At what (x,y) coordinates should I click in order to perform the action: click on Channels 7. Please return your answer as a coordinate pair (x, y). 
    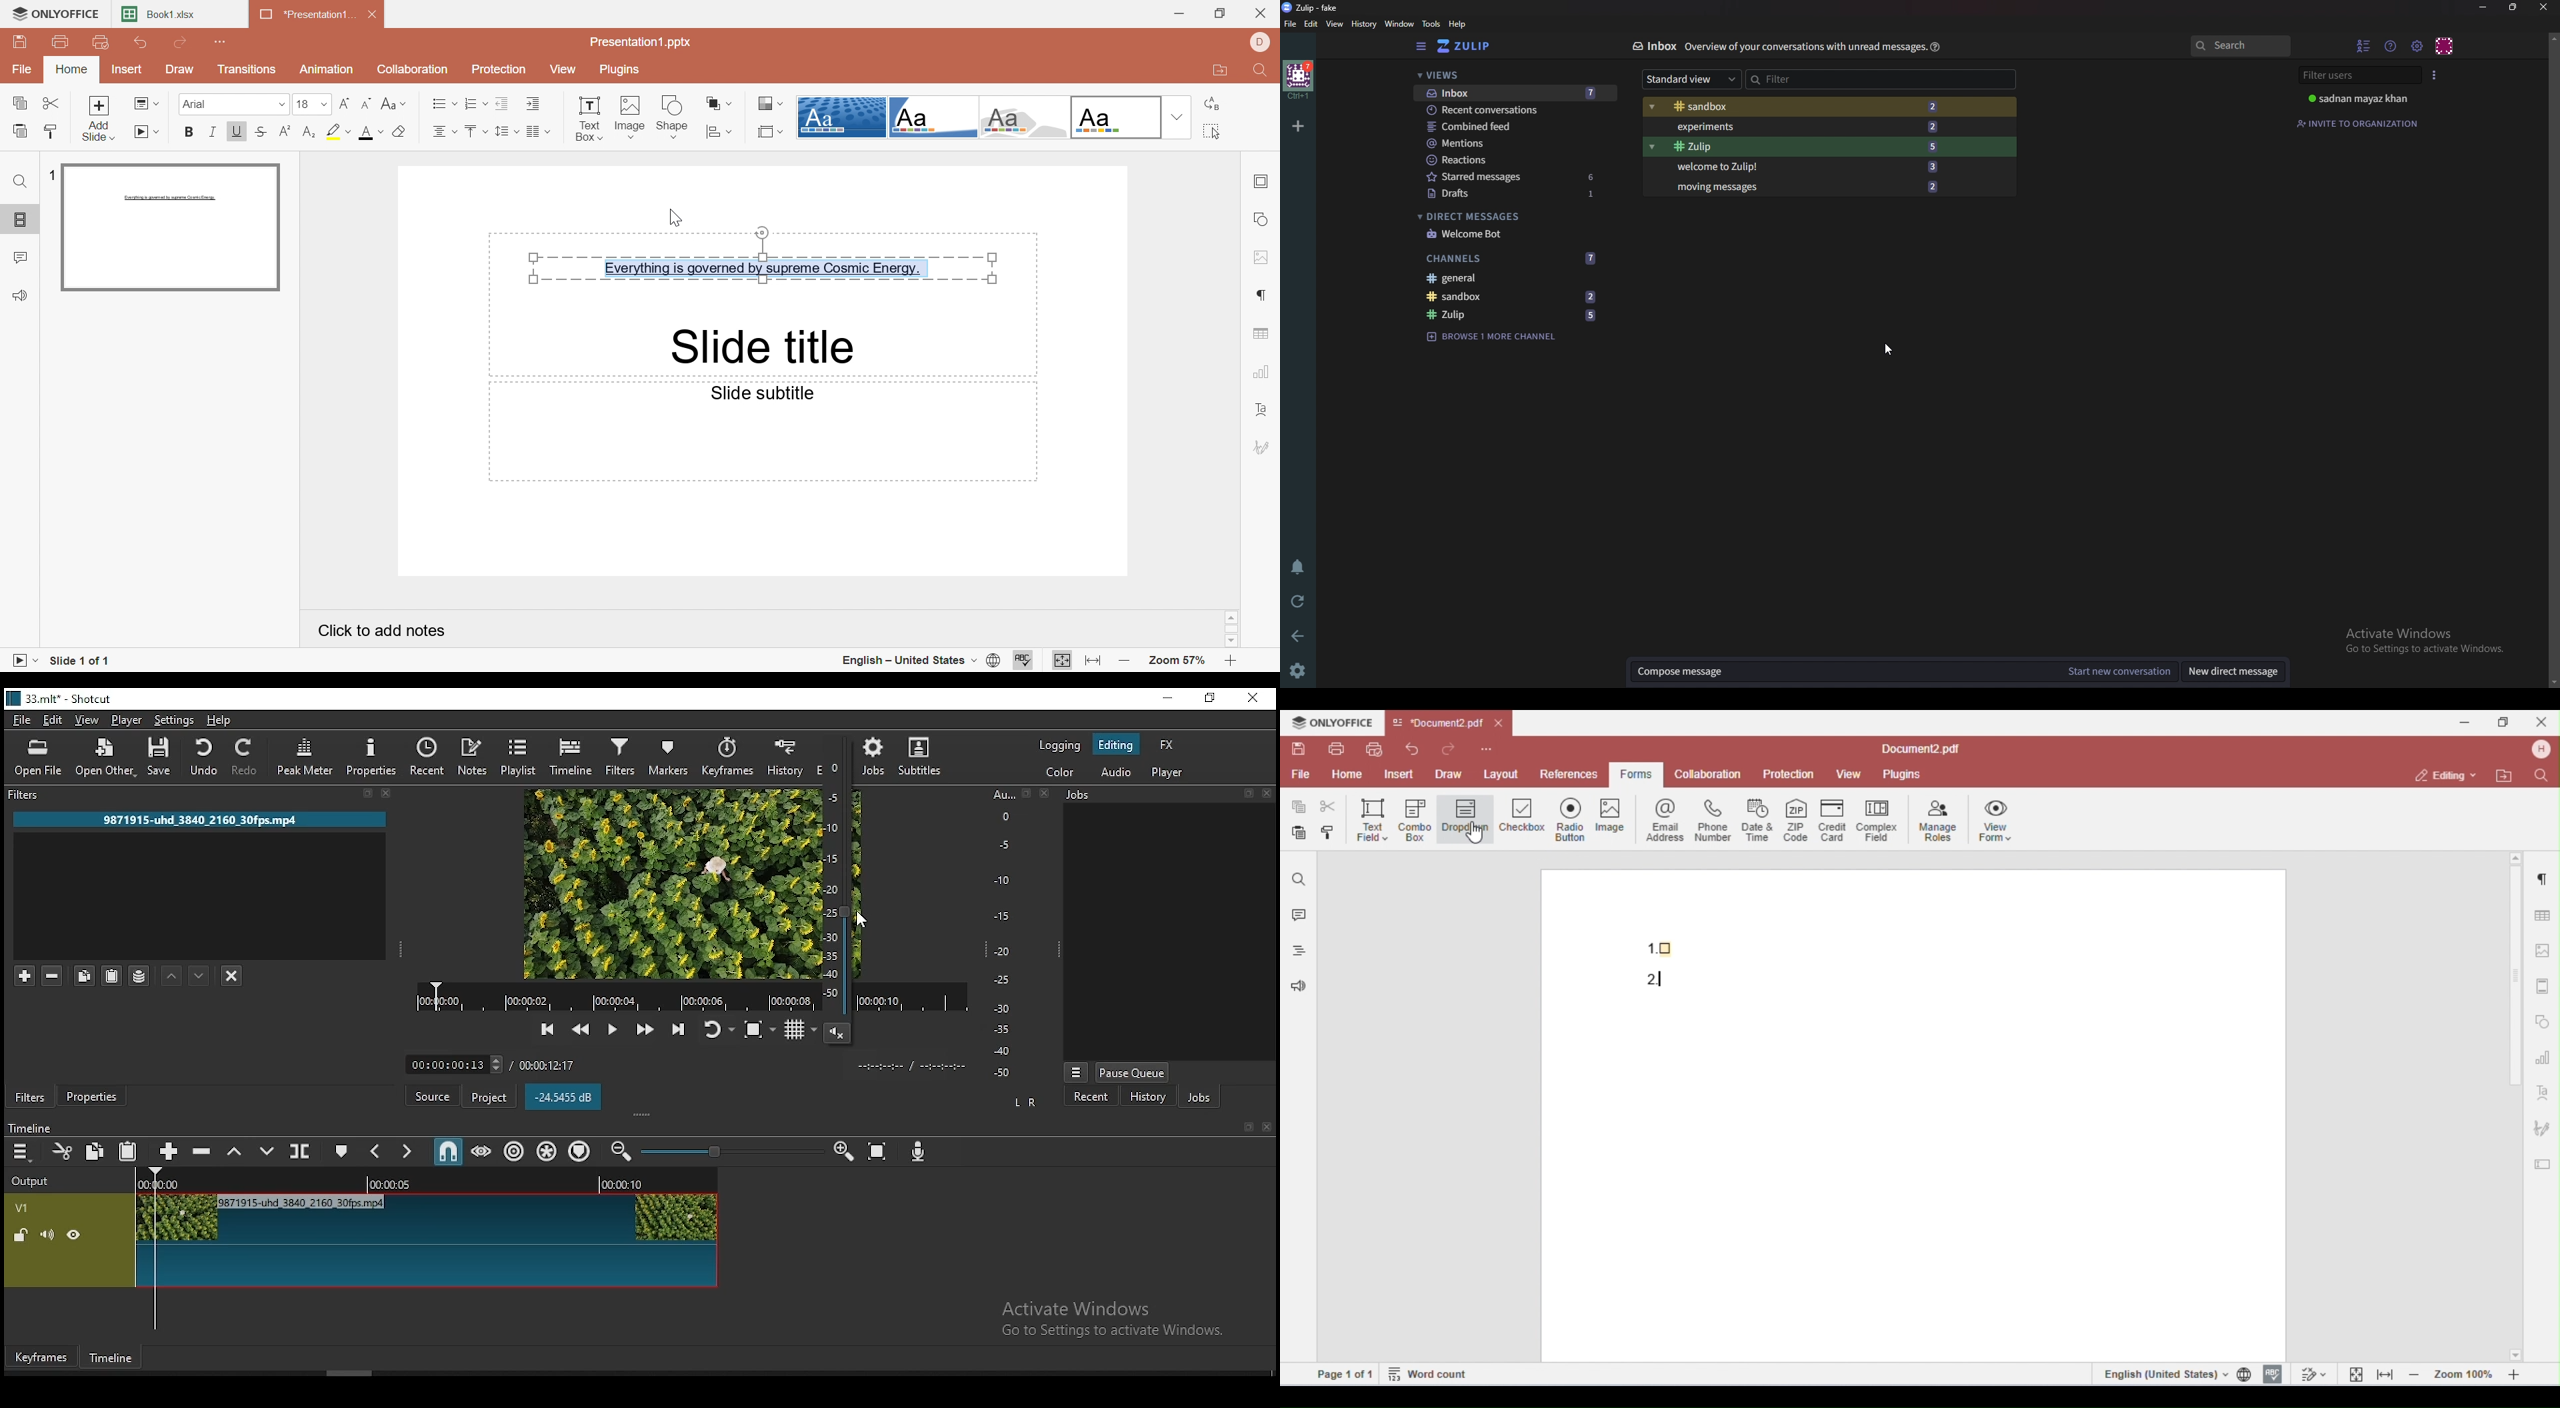
    Looking at the image, I should click on (1513, 259).